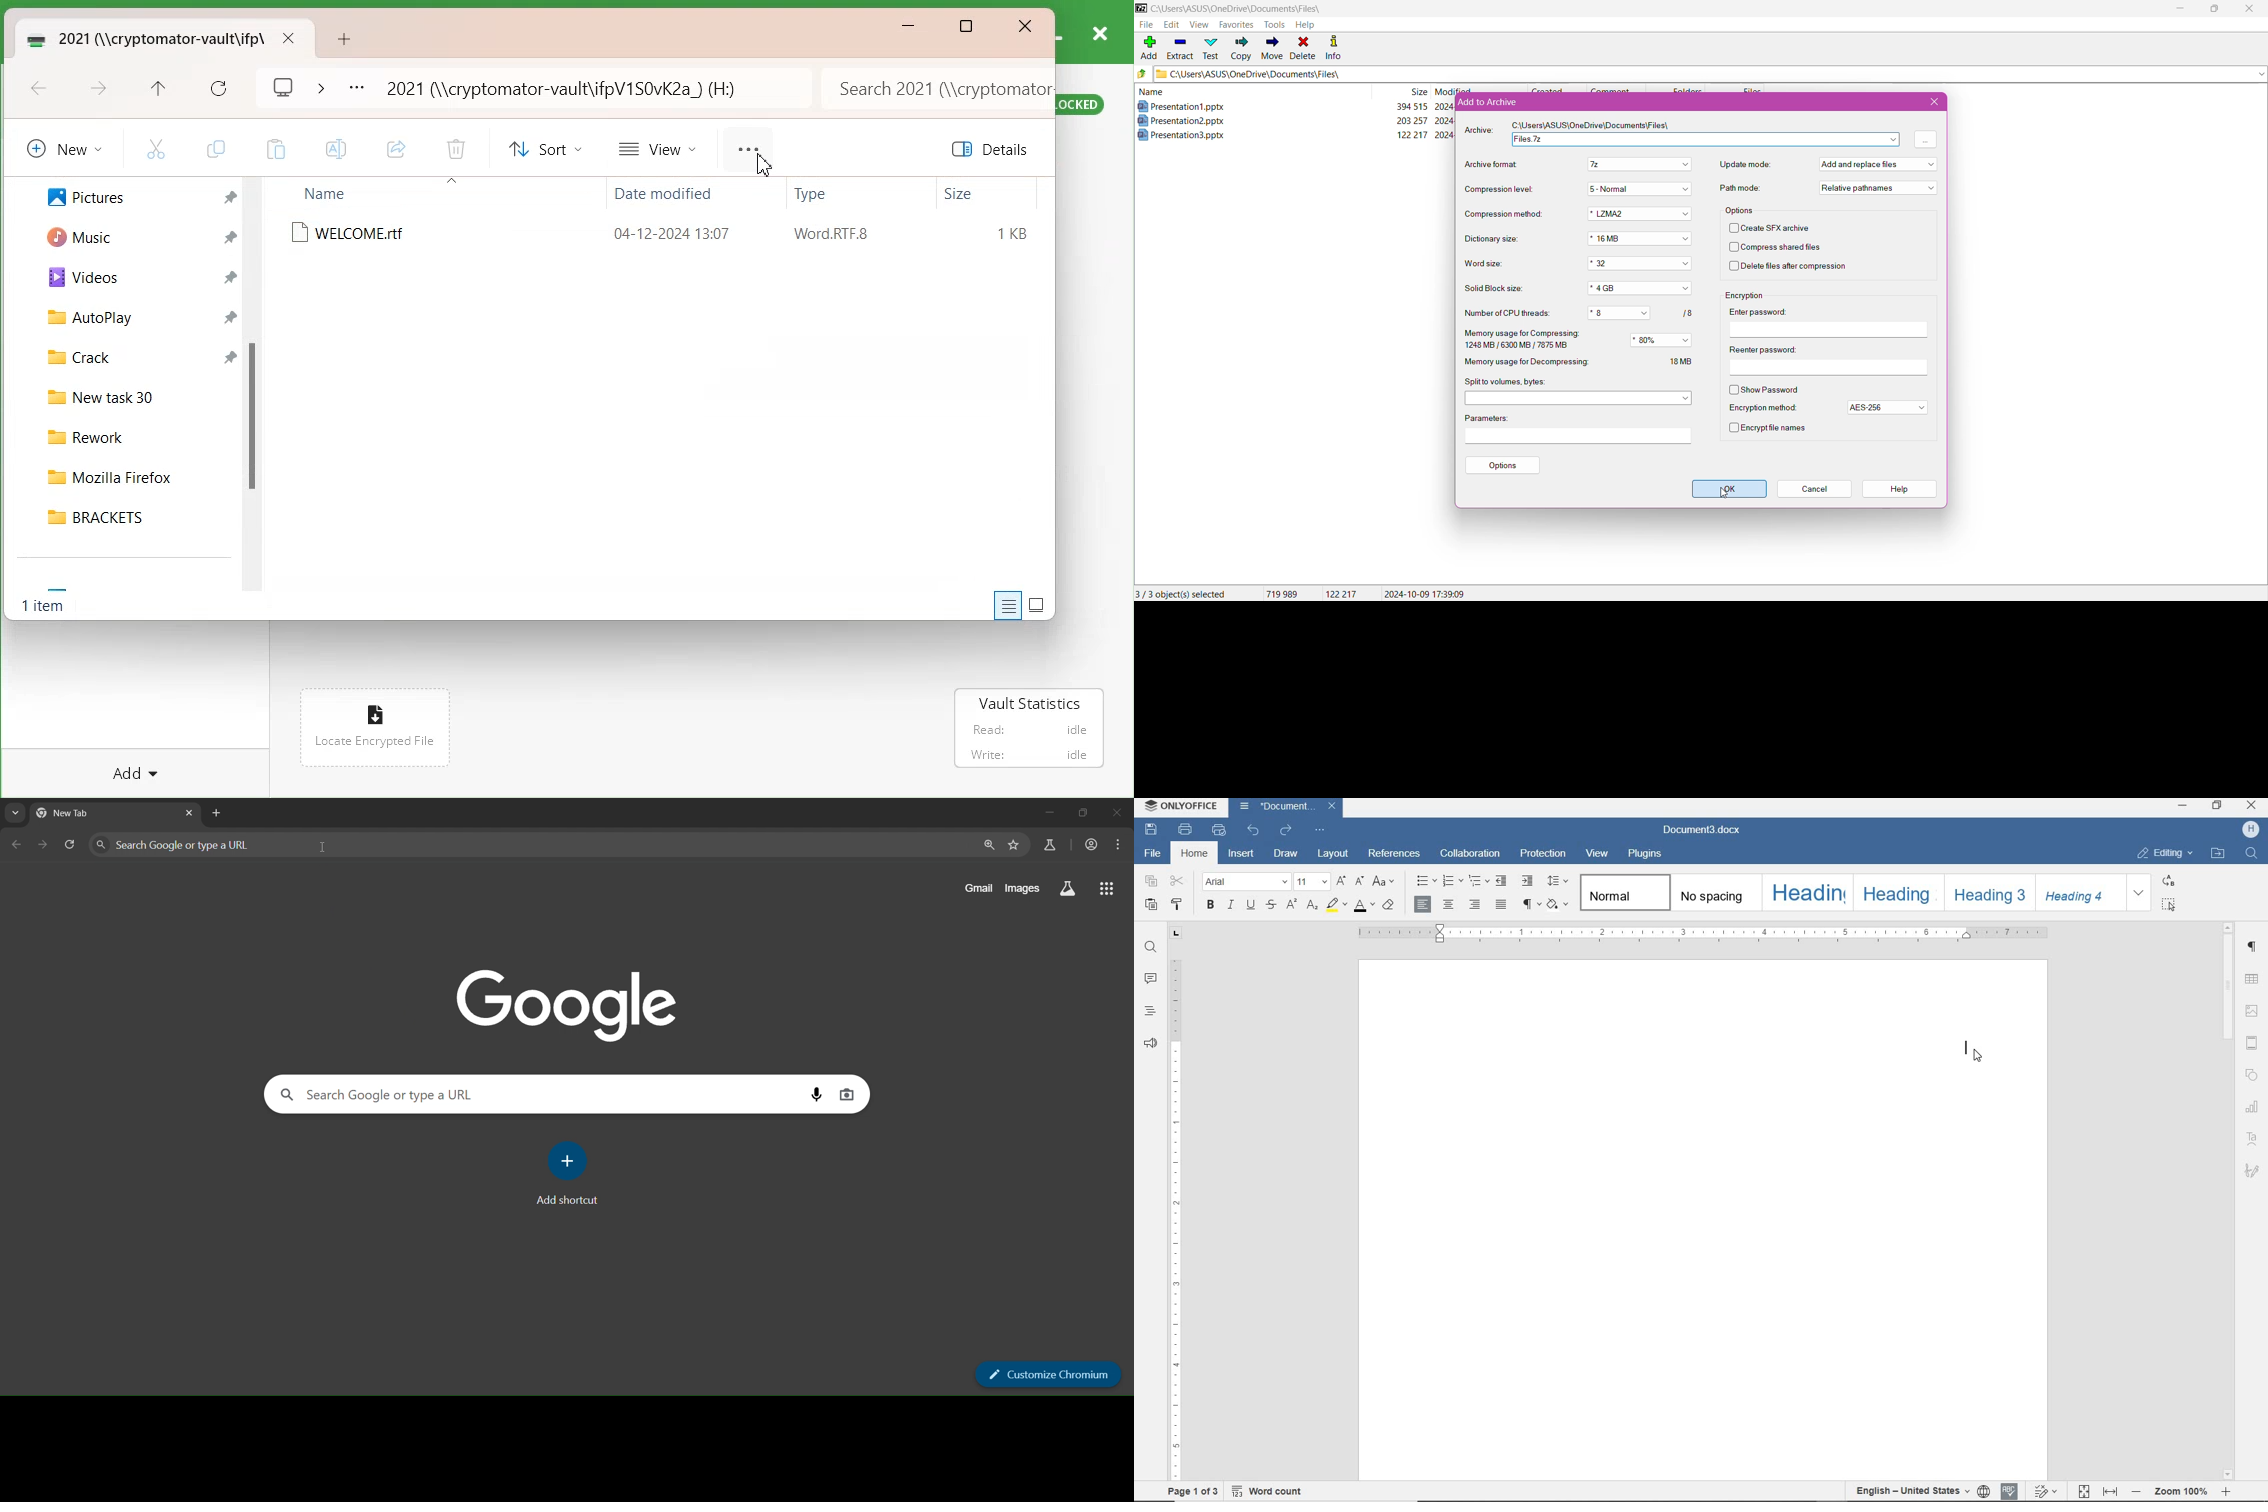  I want to click on HEADER & FOOTER, so click(2254, 1044).